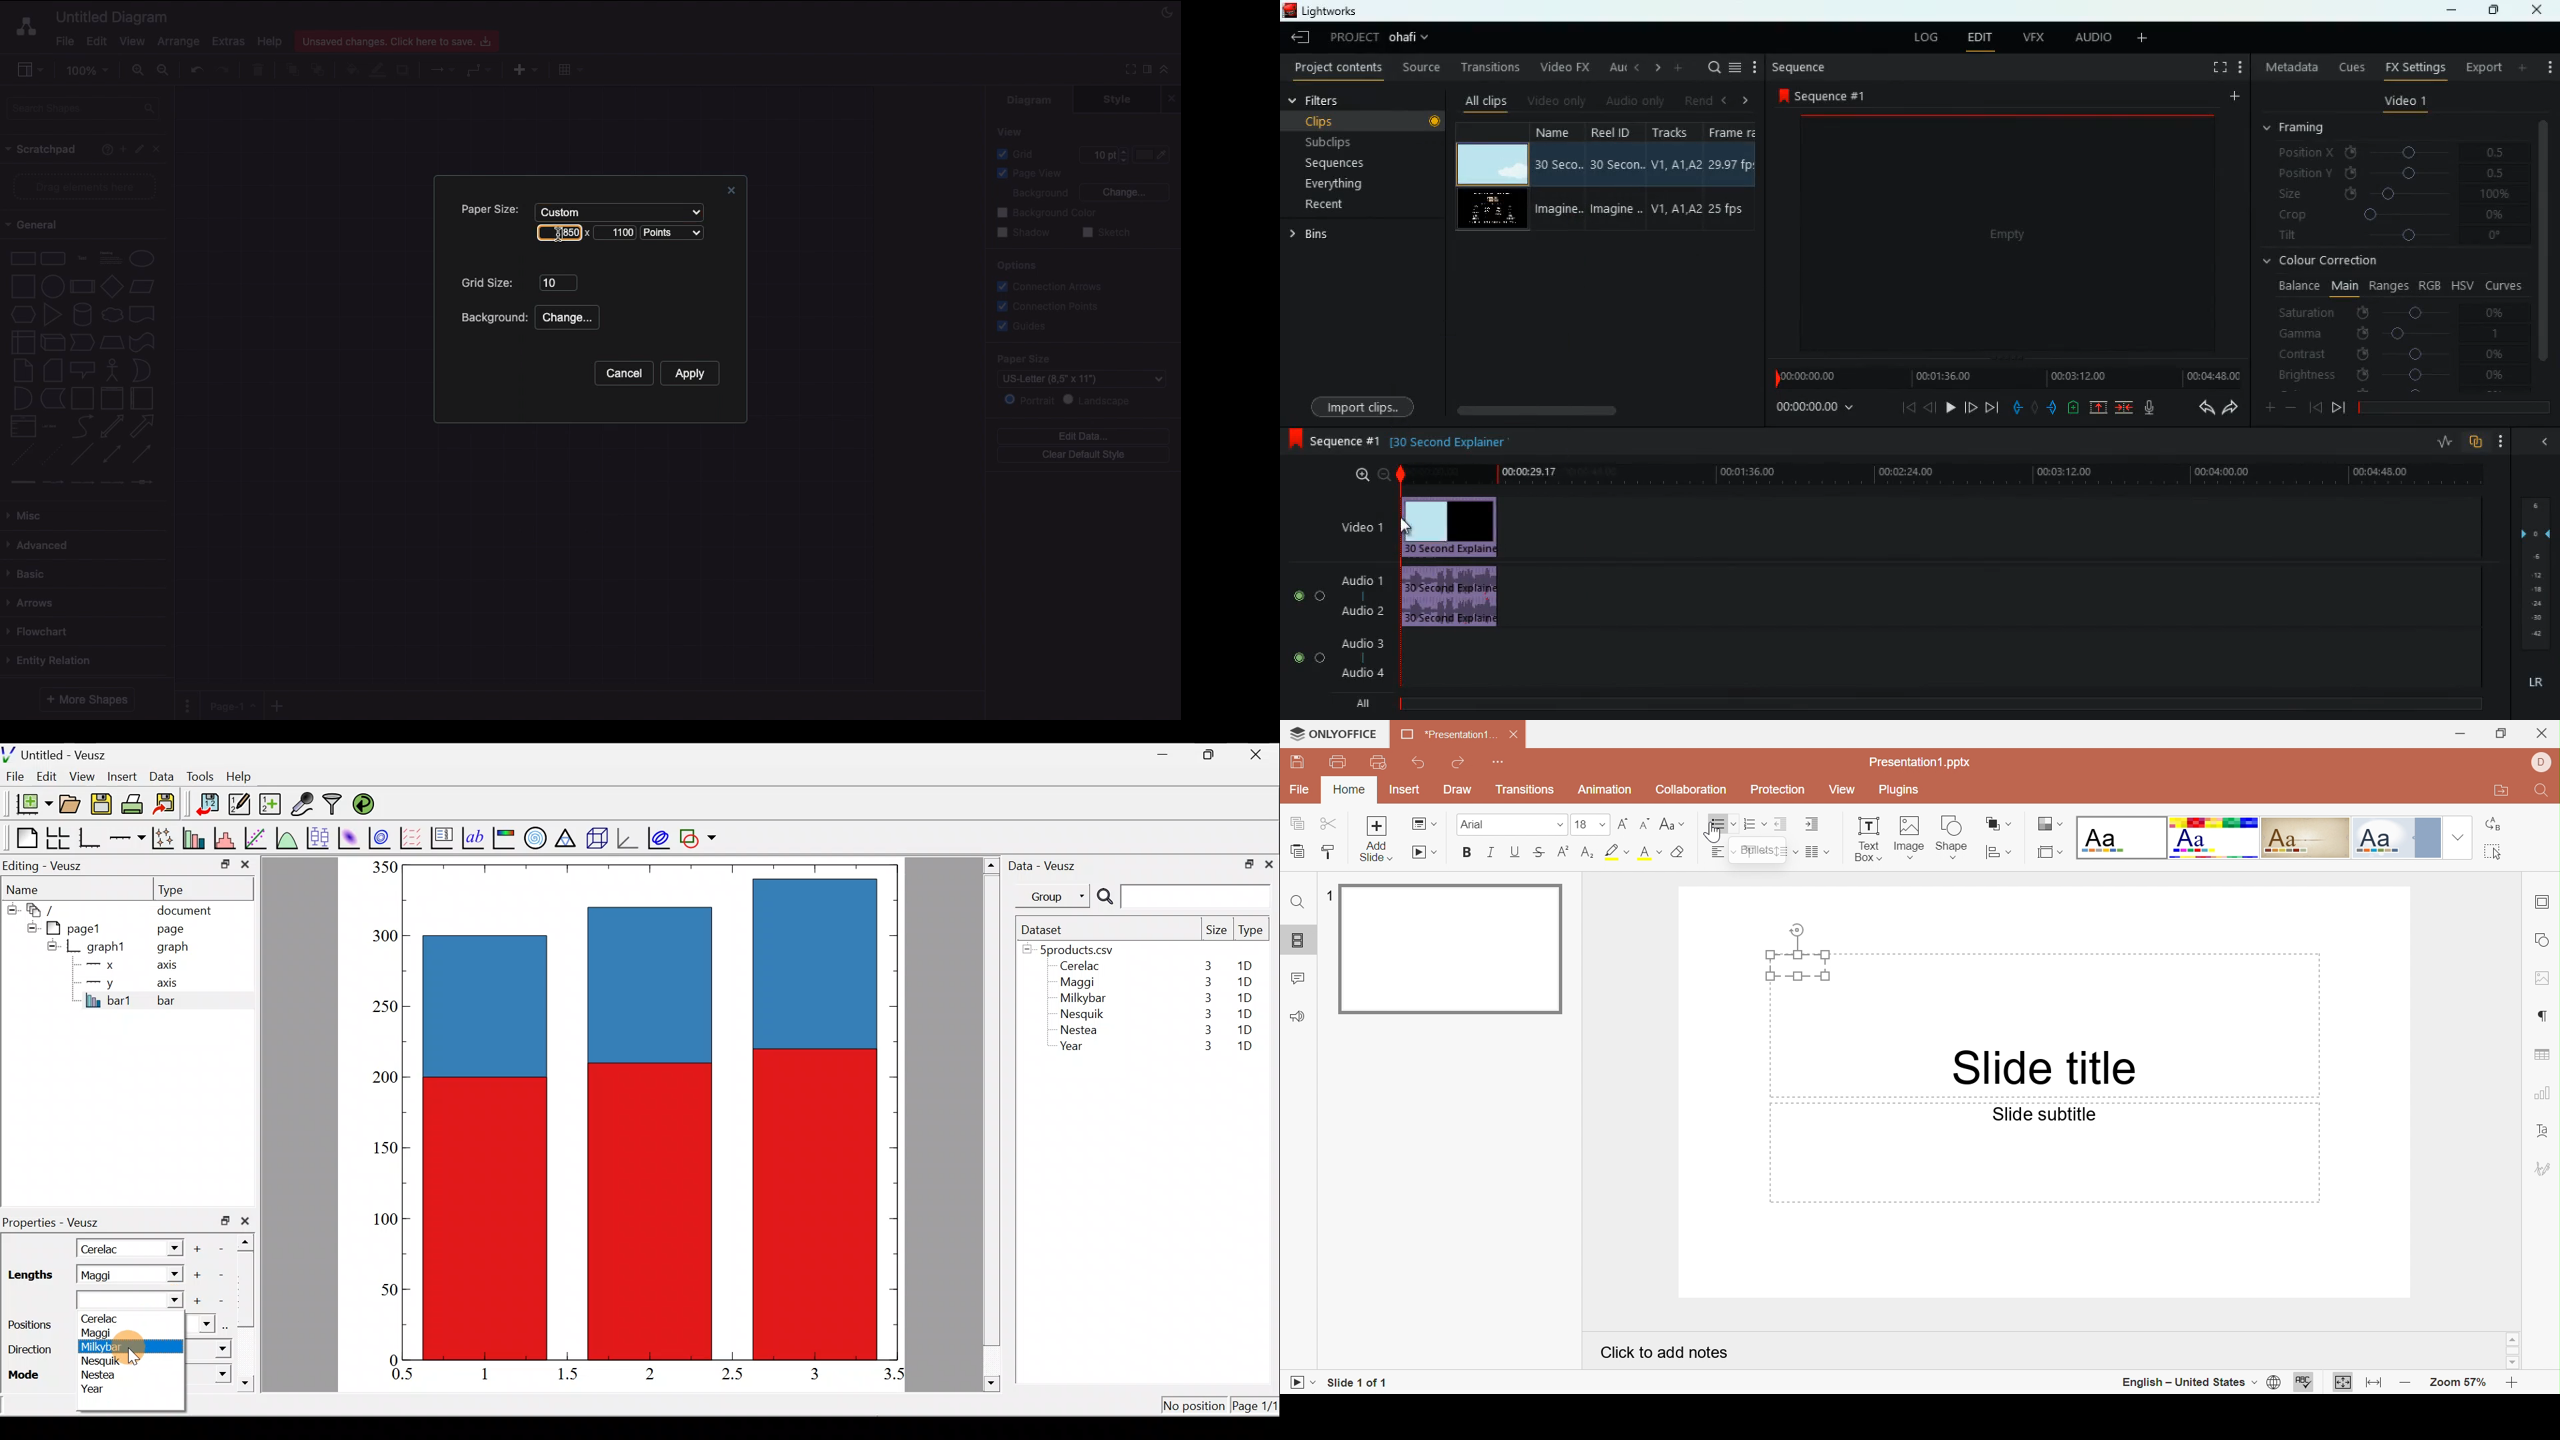 This screenshot has height=1456, width=2576. Describe the element at coordinates (84, 370) in the screenshot. I see `Callout` at that location.